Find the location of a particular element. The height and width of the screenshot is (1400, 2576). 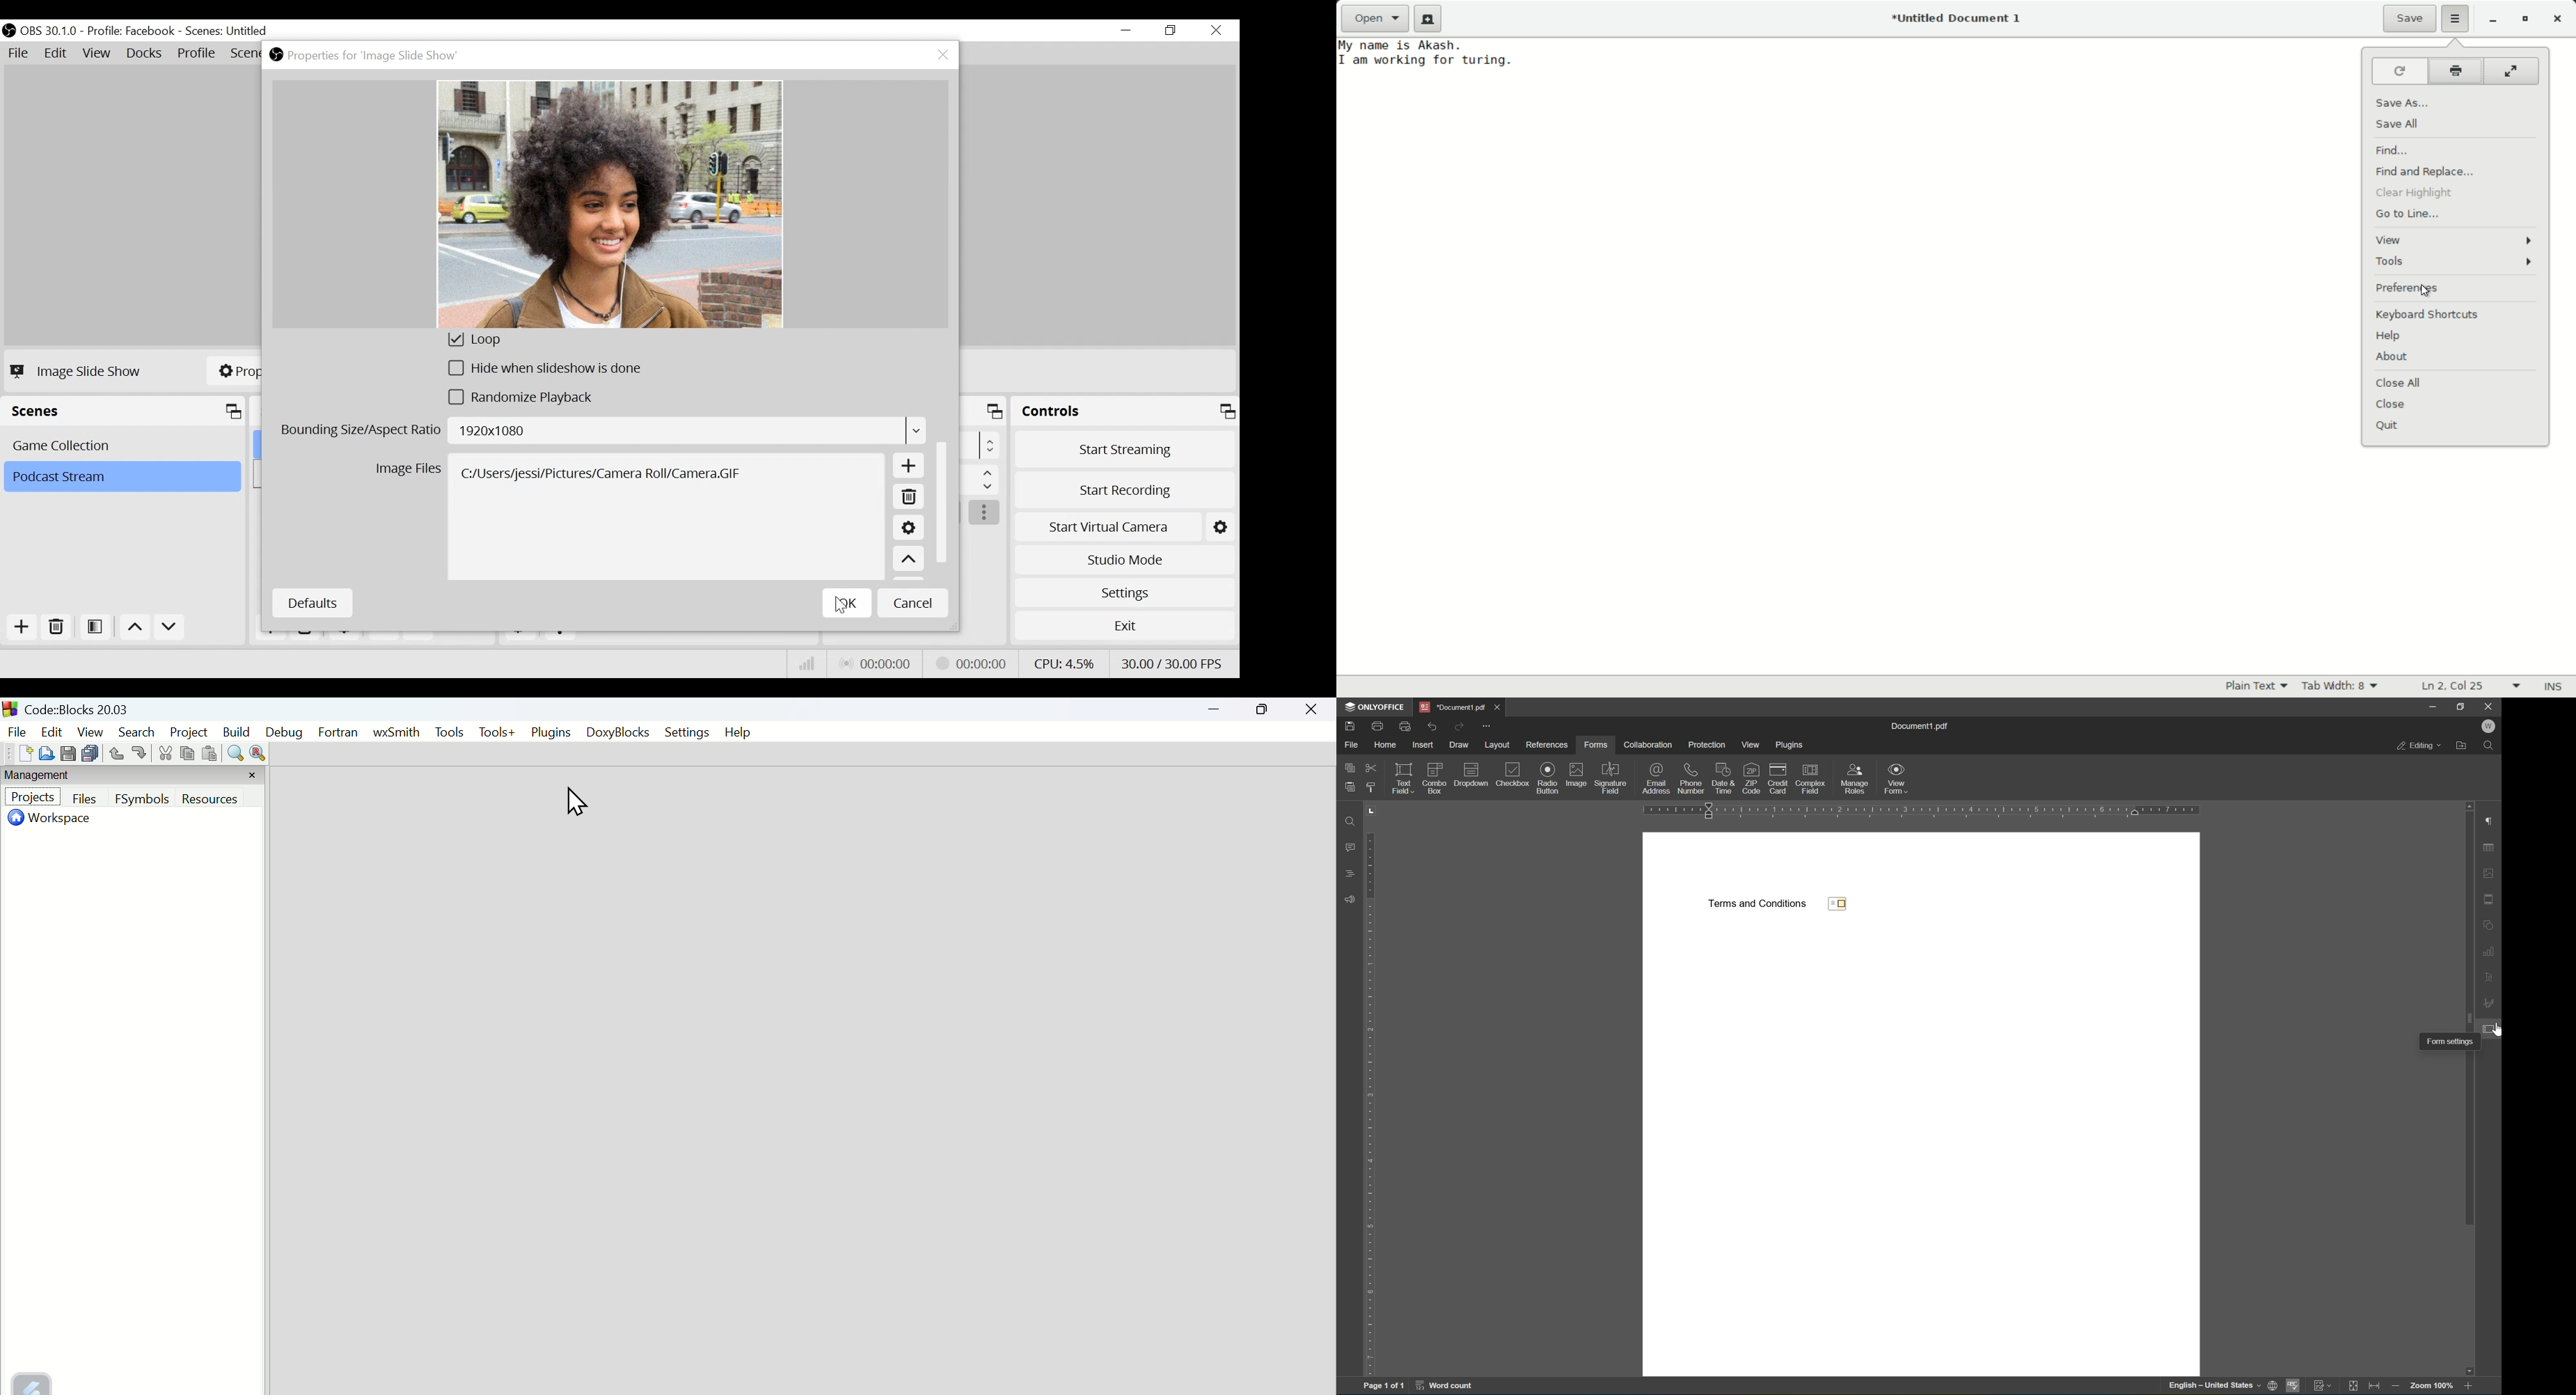

close is located at coordinates (1498, 707).